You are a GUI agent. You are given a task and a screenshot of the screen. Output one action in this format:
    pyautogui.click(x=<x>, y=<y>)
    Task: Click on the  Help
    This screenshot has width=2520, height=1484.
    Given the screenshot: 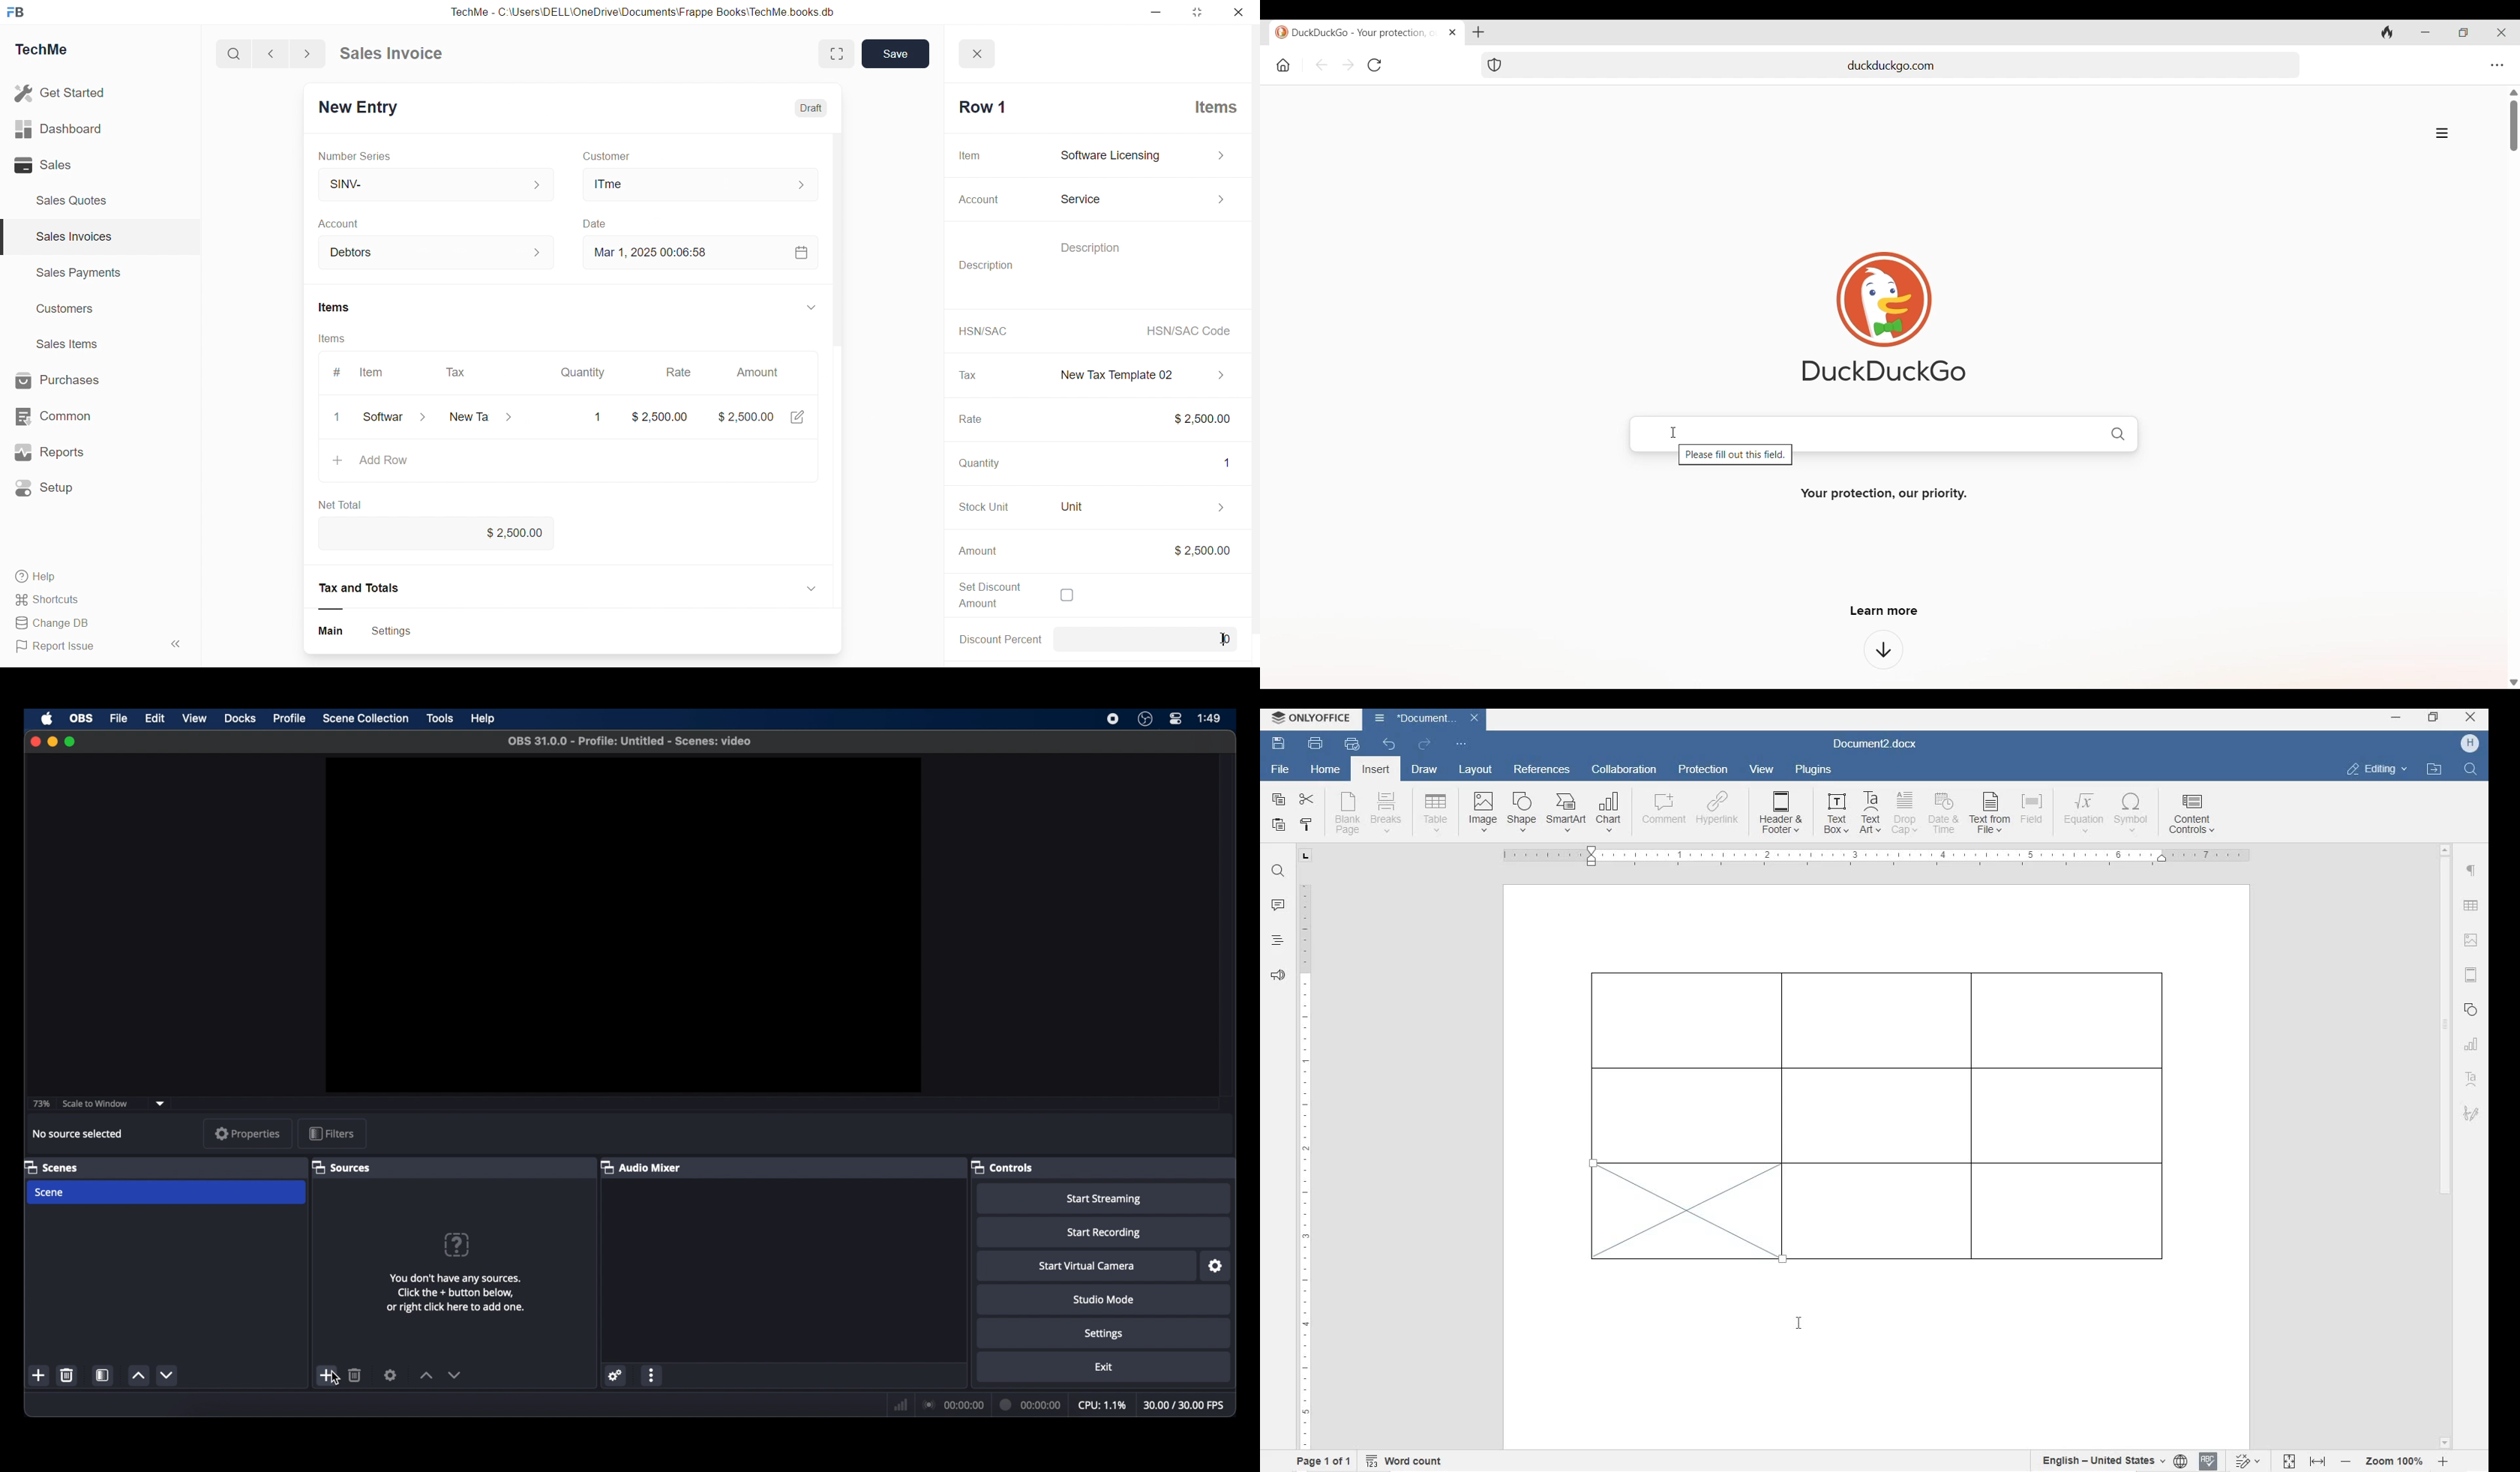 What is the action you would take?
    pyautogui.click(x=43, y=579)
    